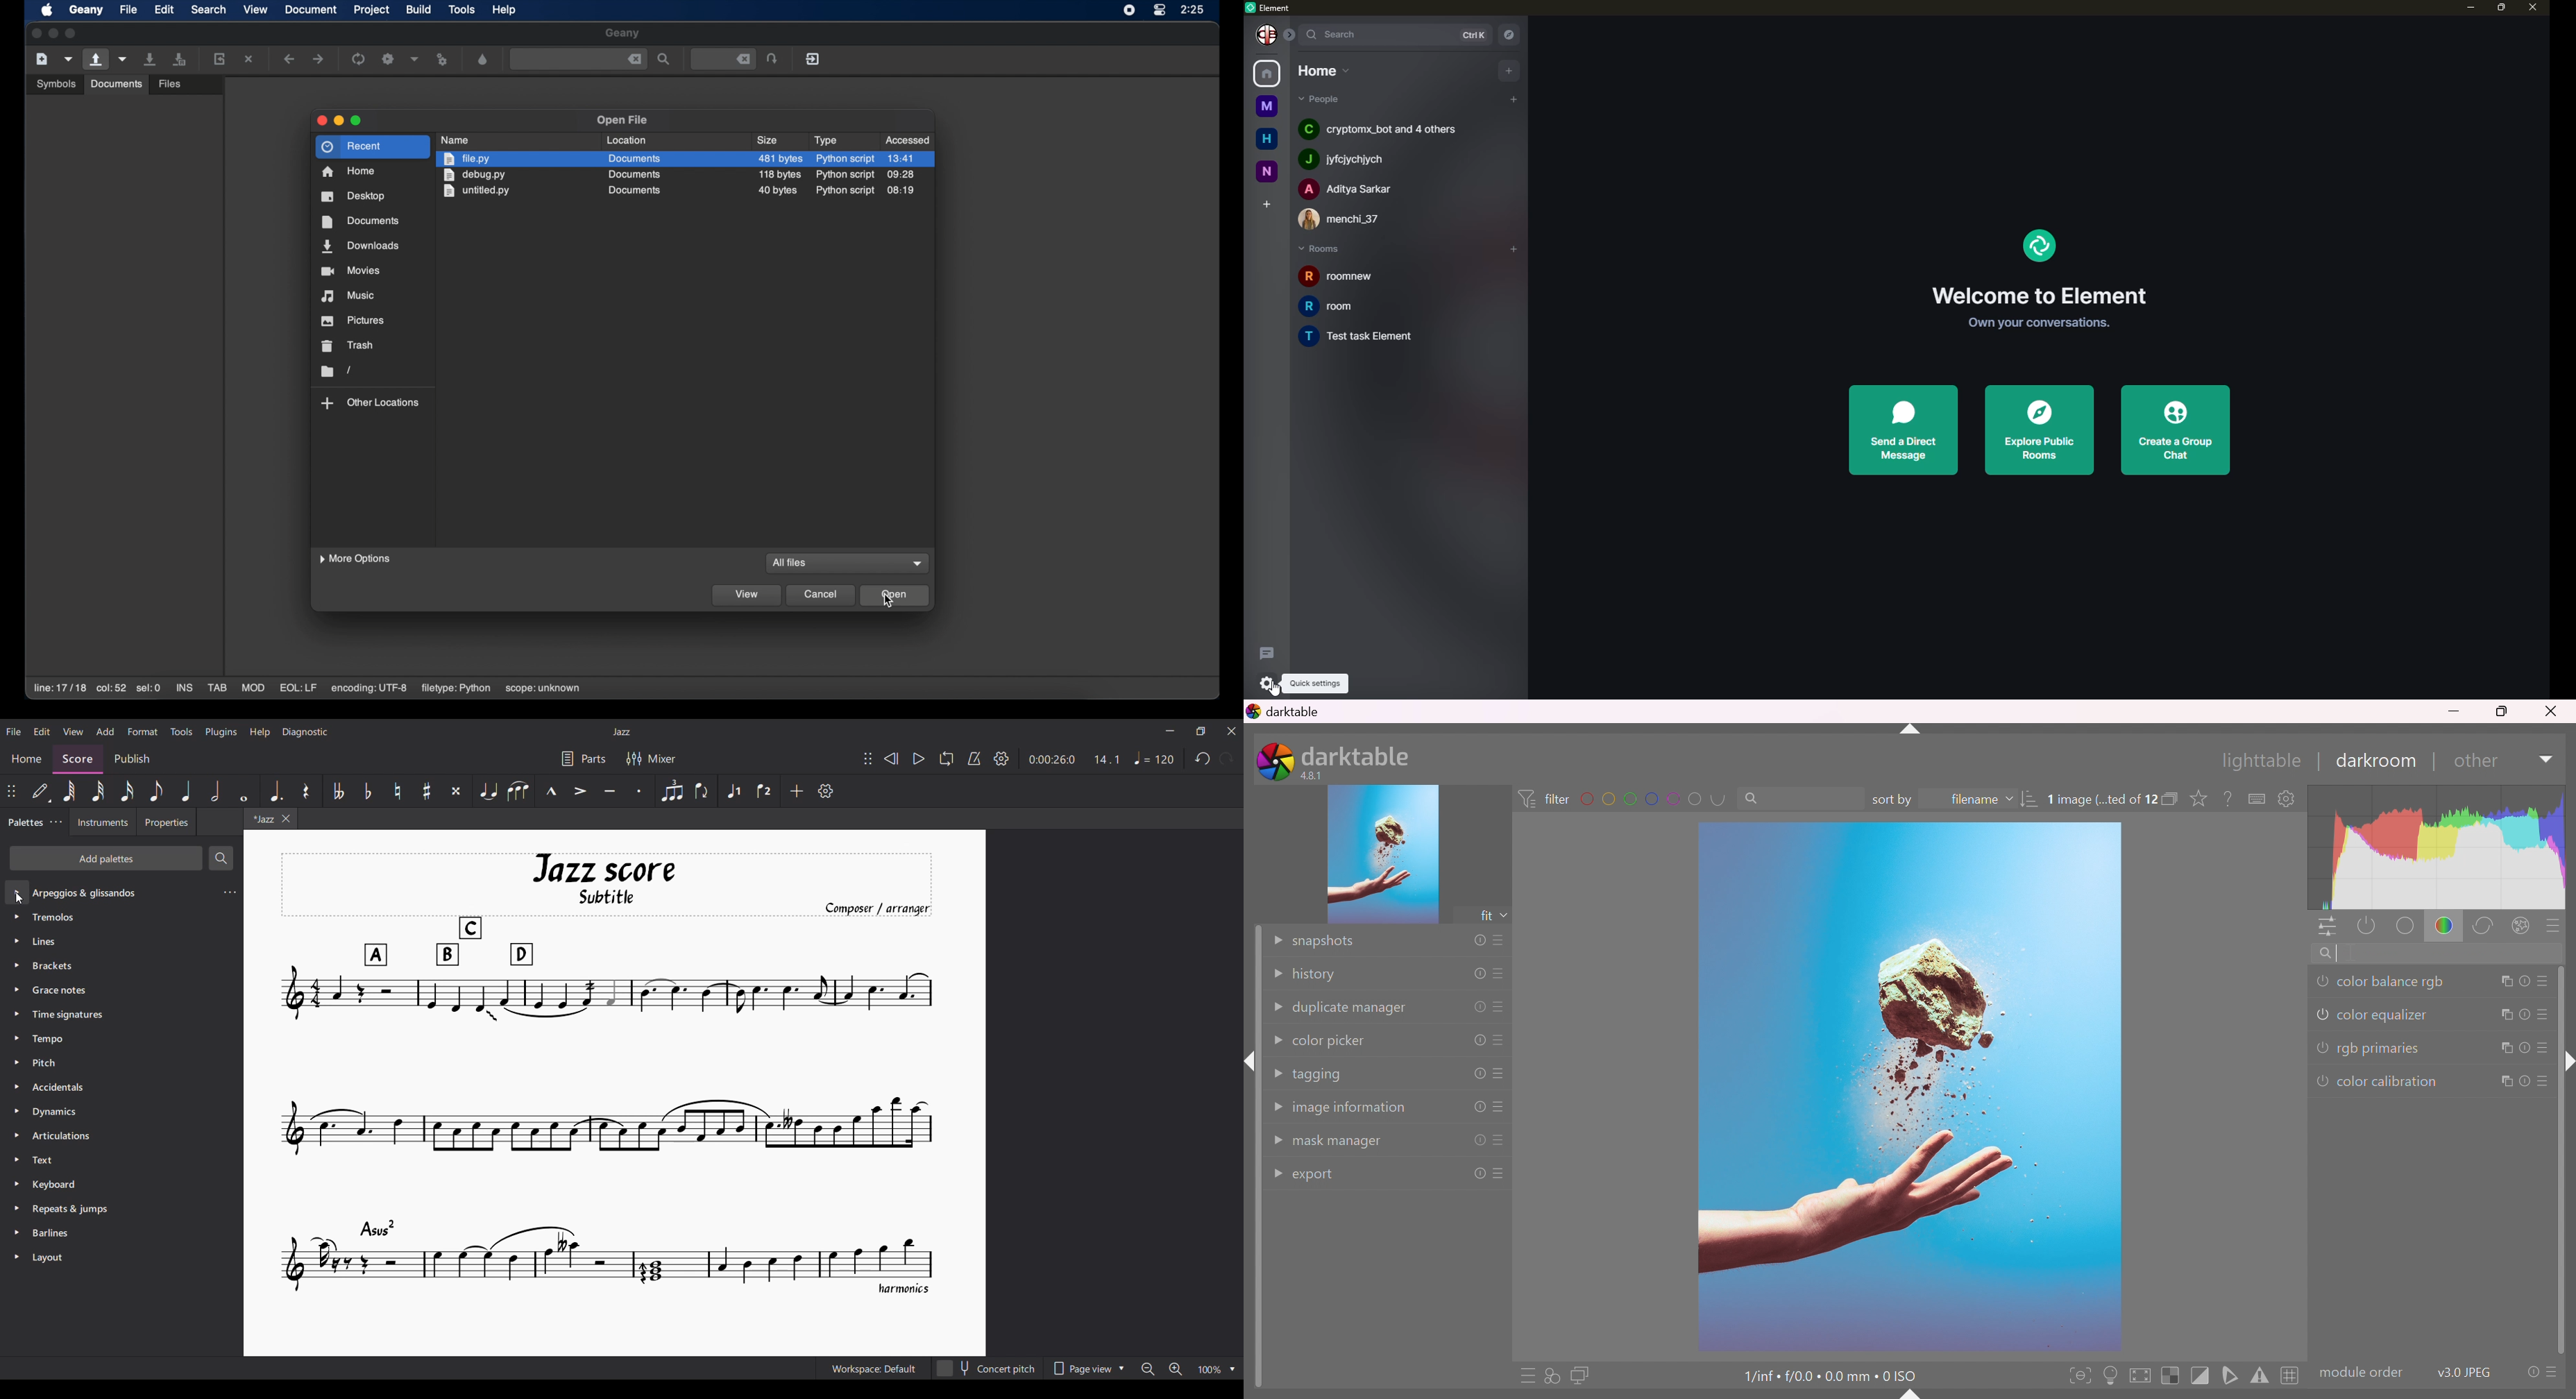  Describe the element at coordinates (2437, 761) in the screenshot. I see `|` at that location.